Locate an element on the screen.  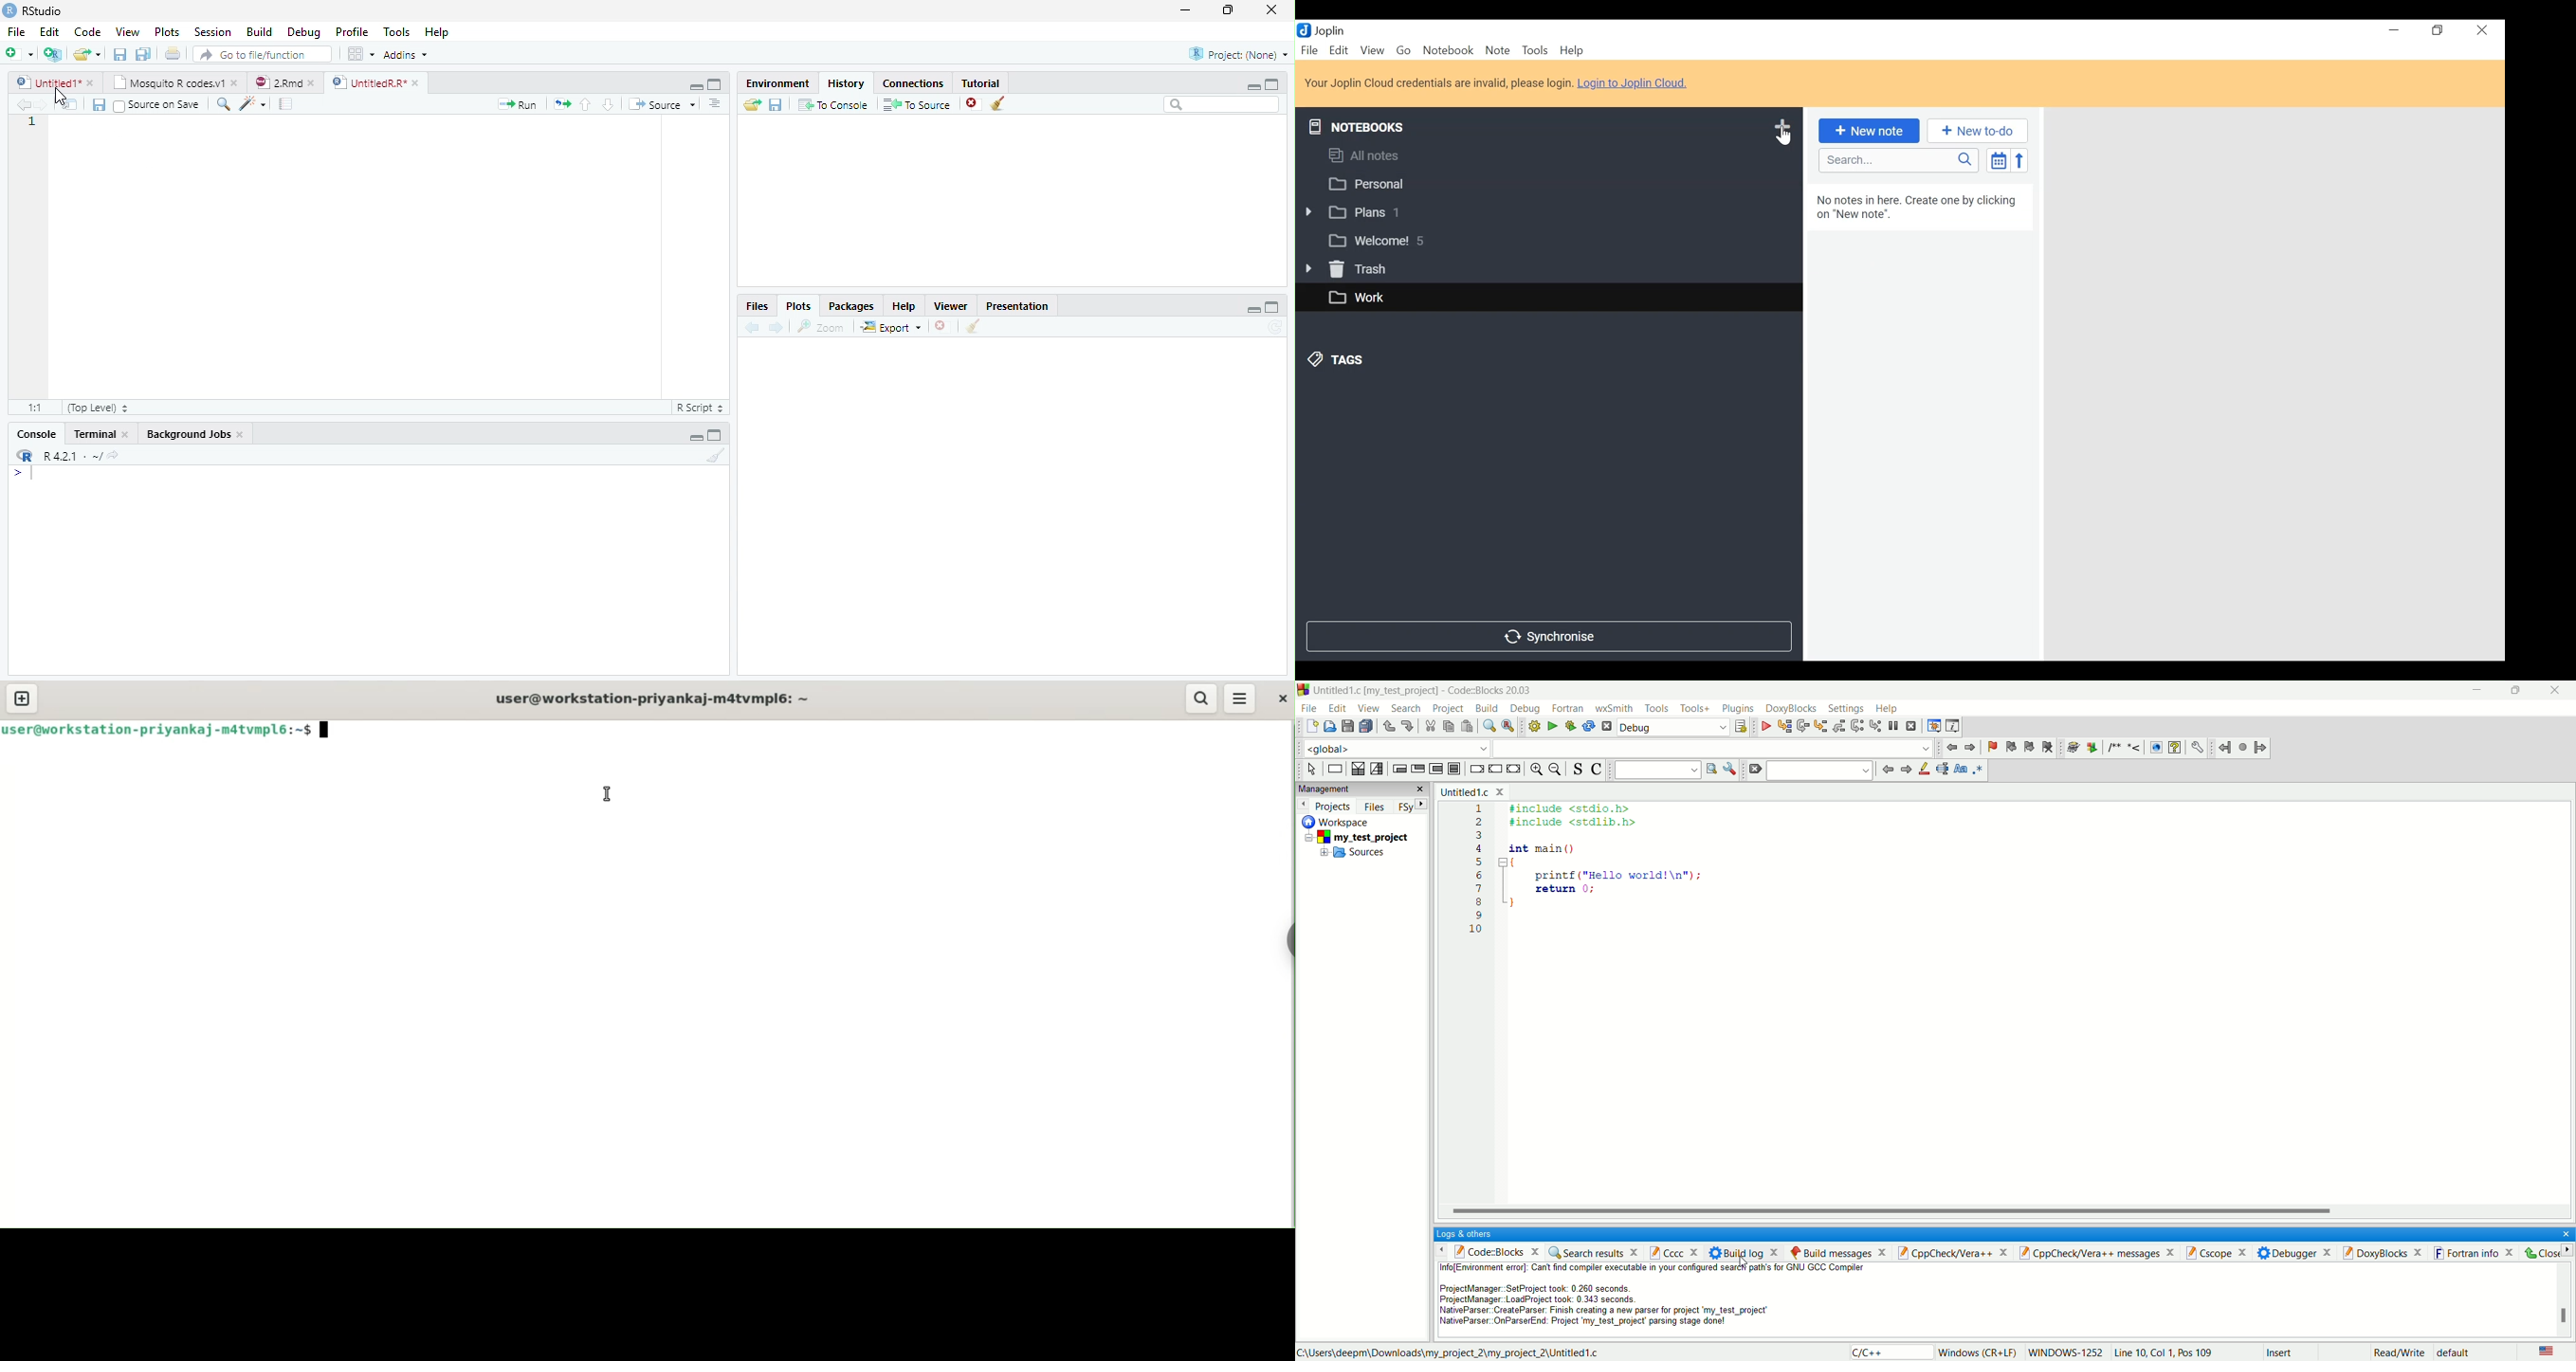
code is located at coordinates (1609, 865).